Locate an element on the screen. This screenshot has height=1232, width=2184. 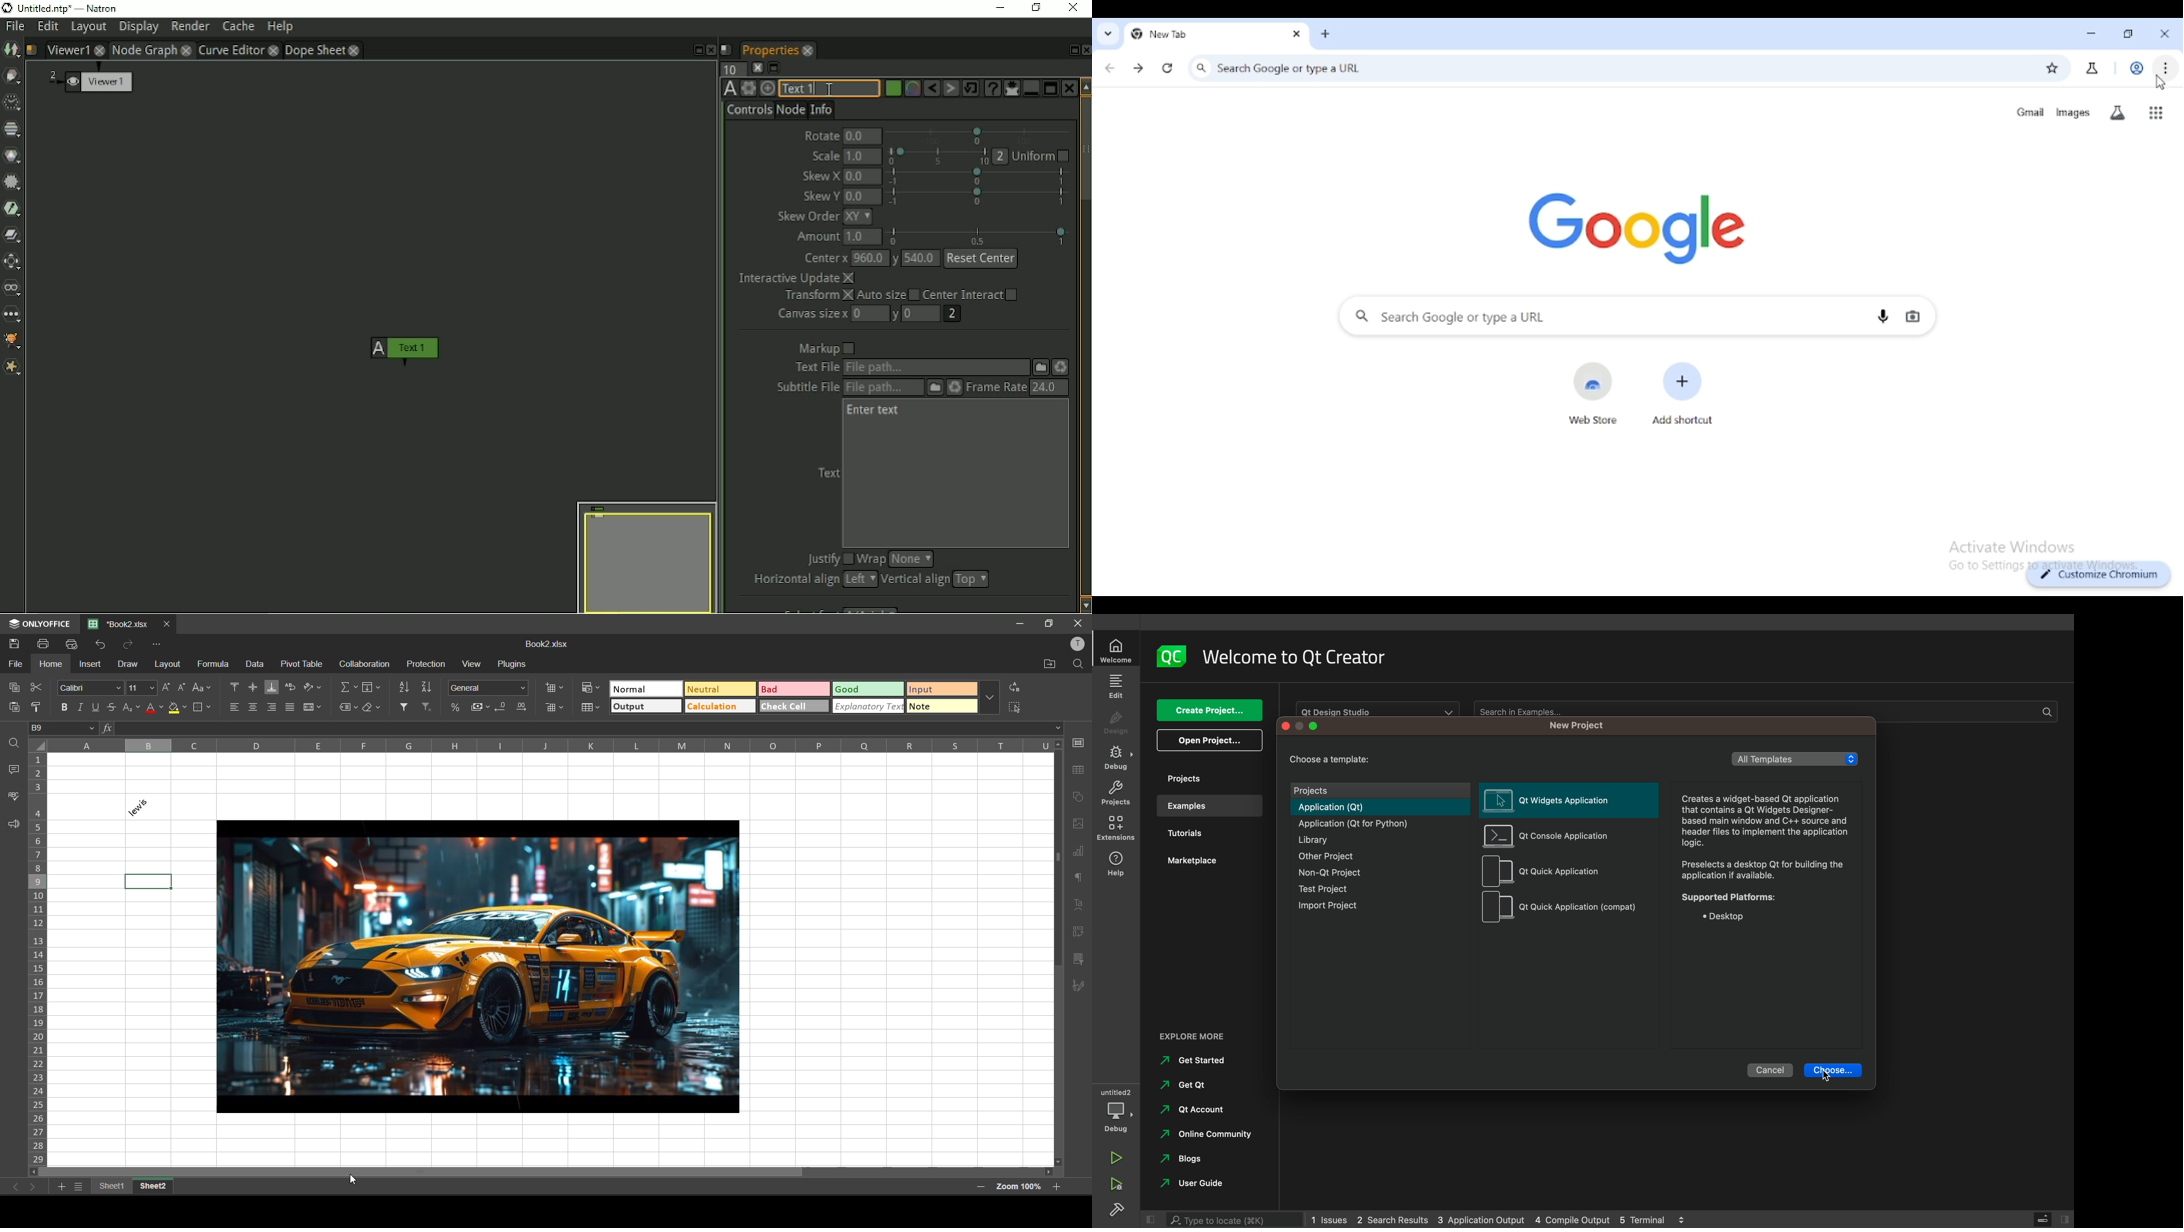
paste is located at coordinates (10, 707).